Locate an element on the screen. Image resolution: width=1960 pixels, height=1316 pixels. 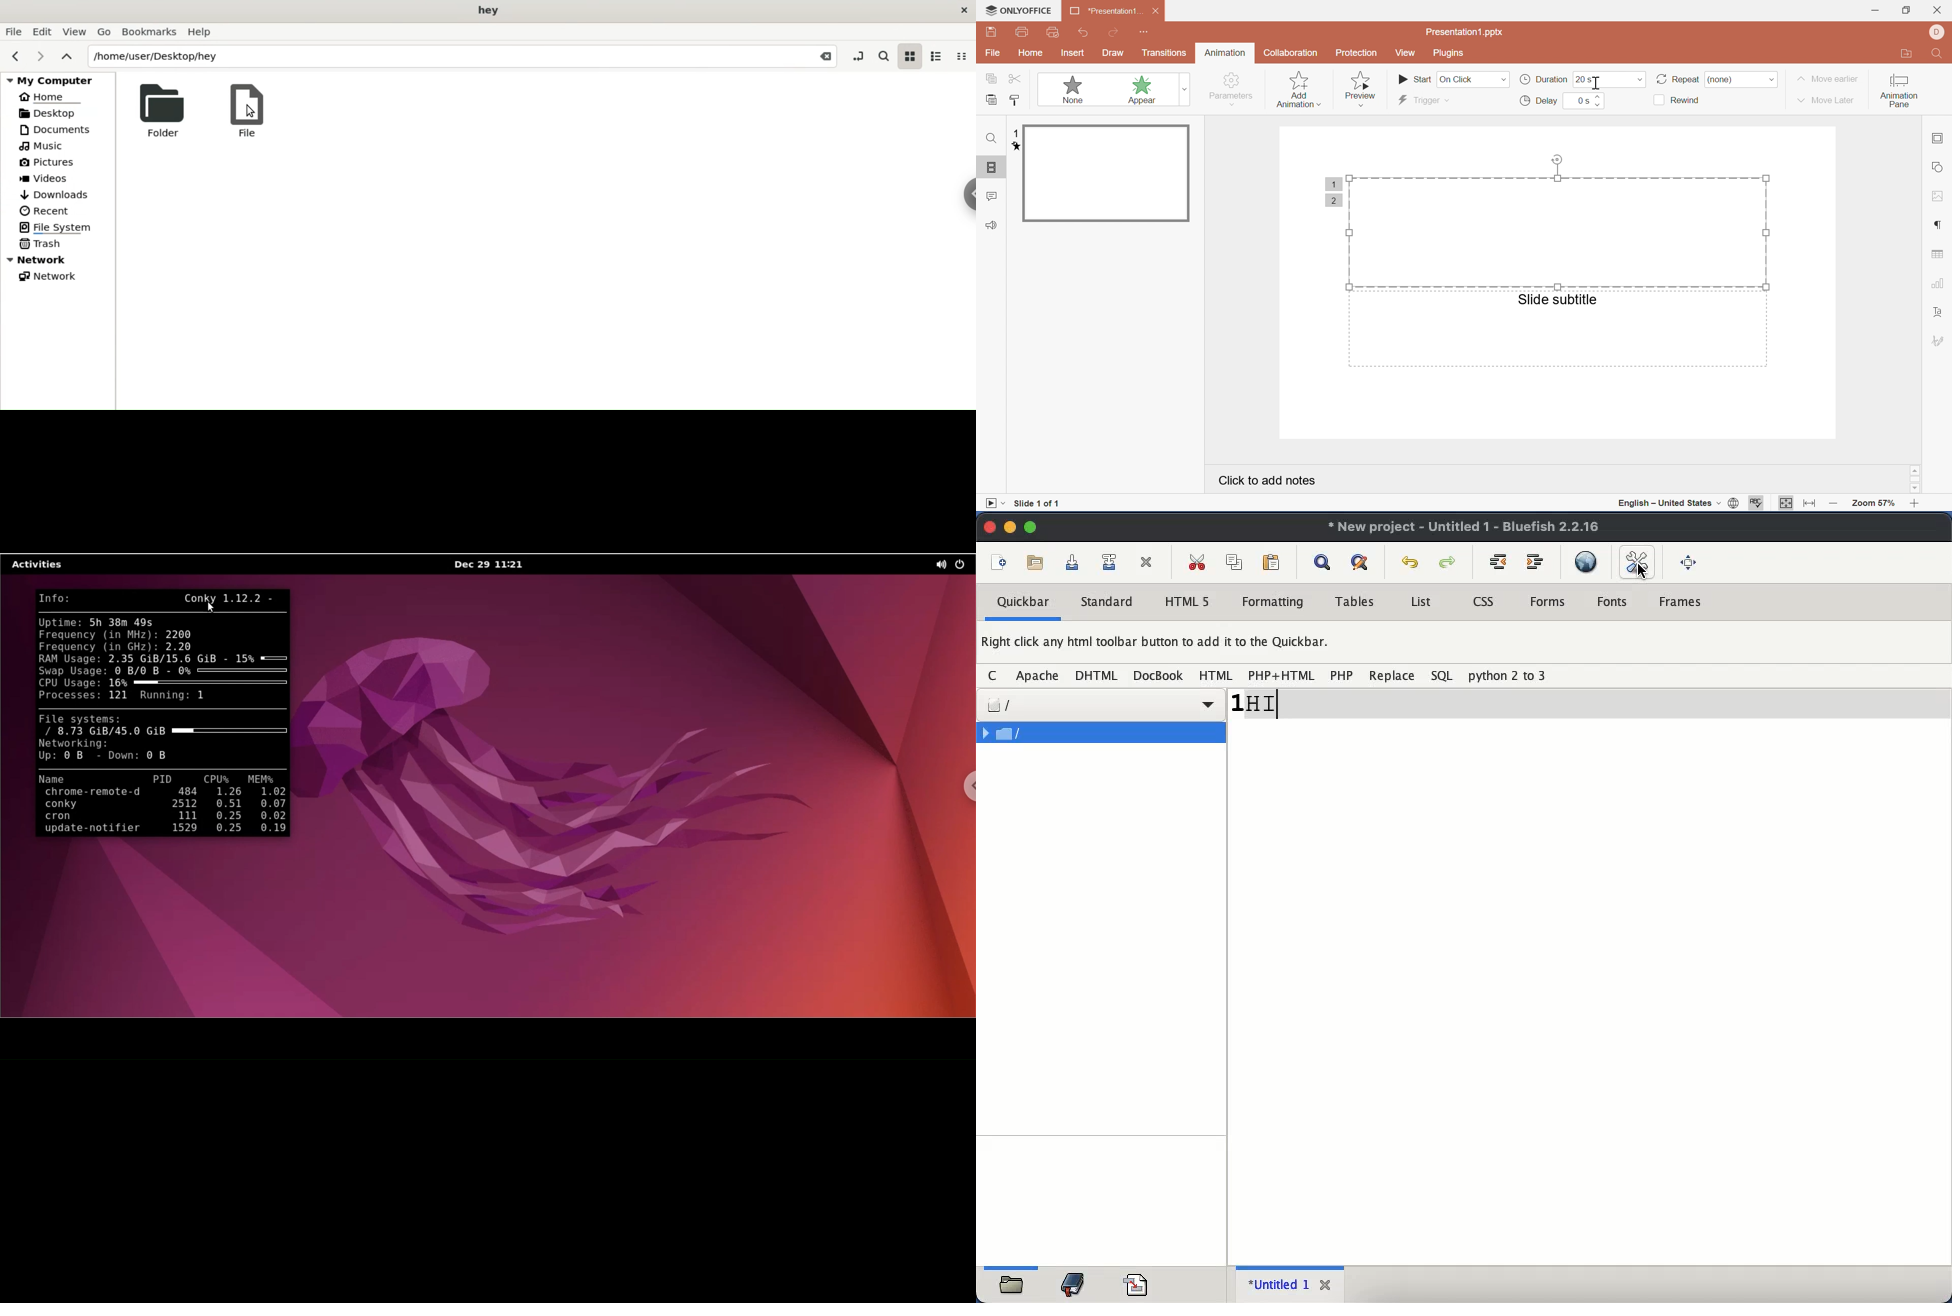
animation is located at coordinates (1013, 147).